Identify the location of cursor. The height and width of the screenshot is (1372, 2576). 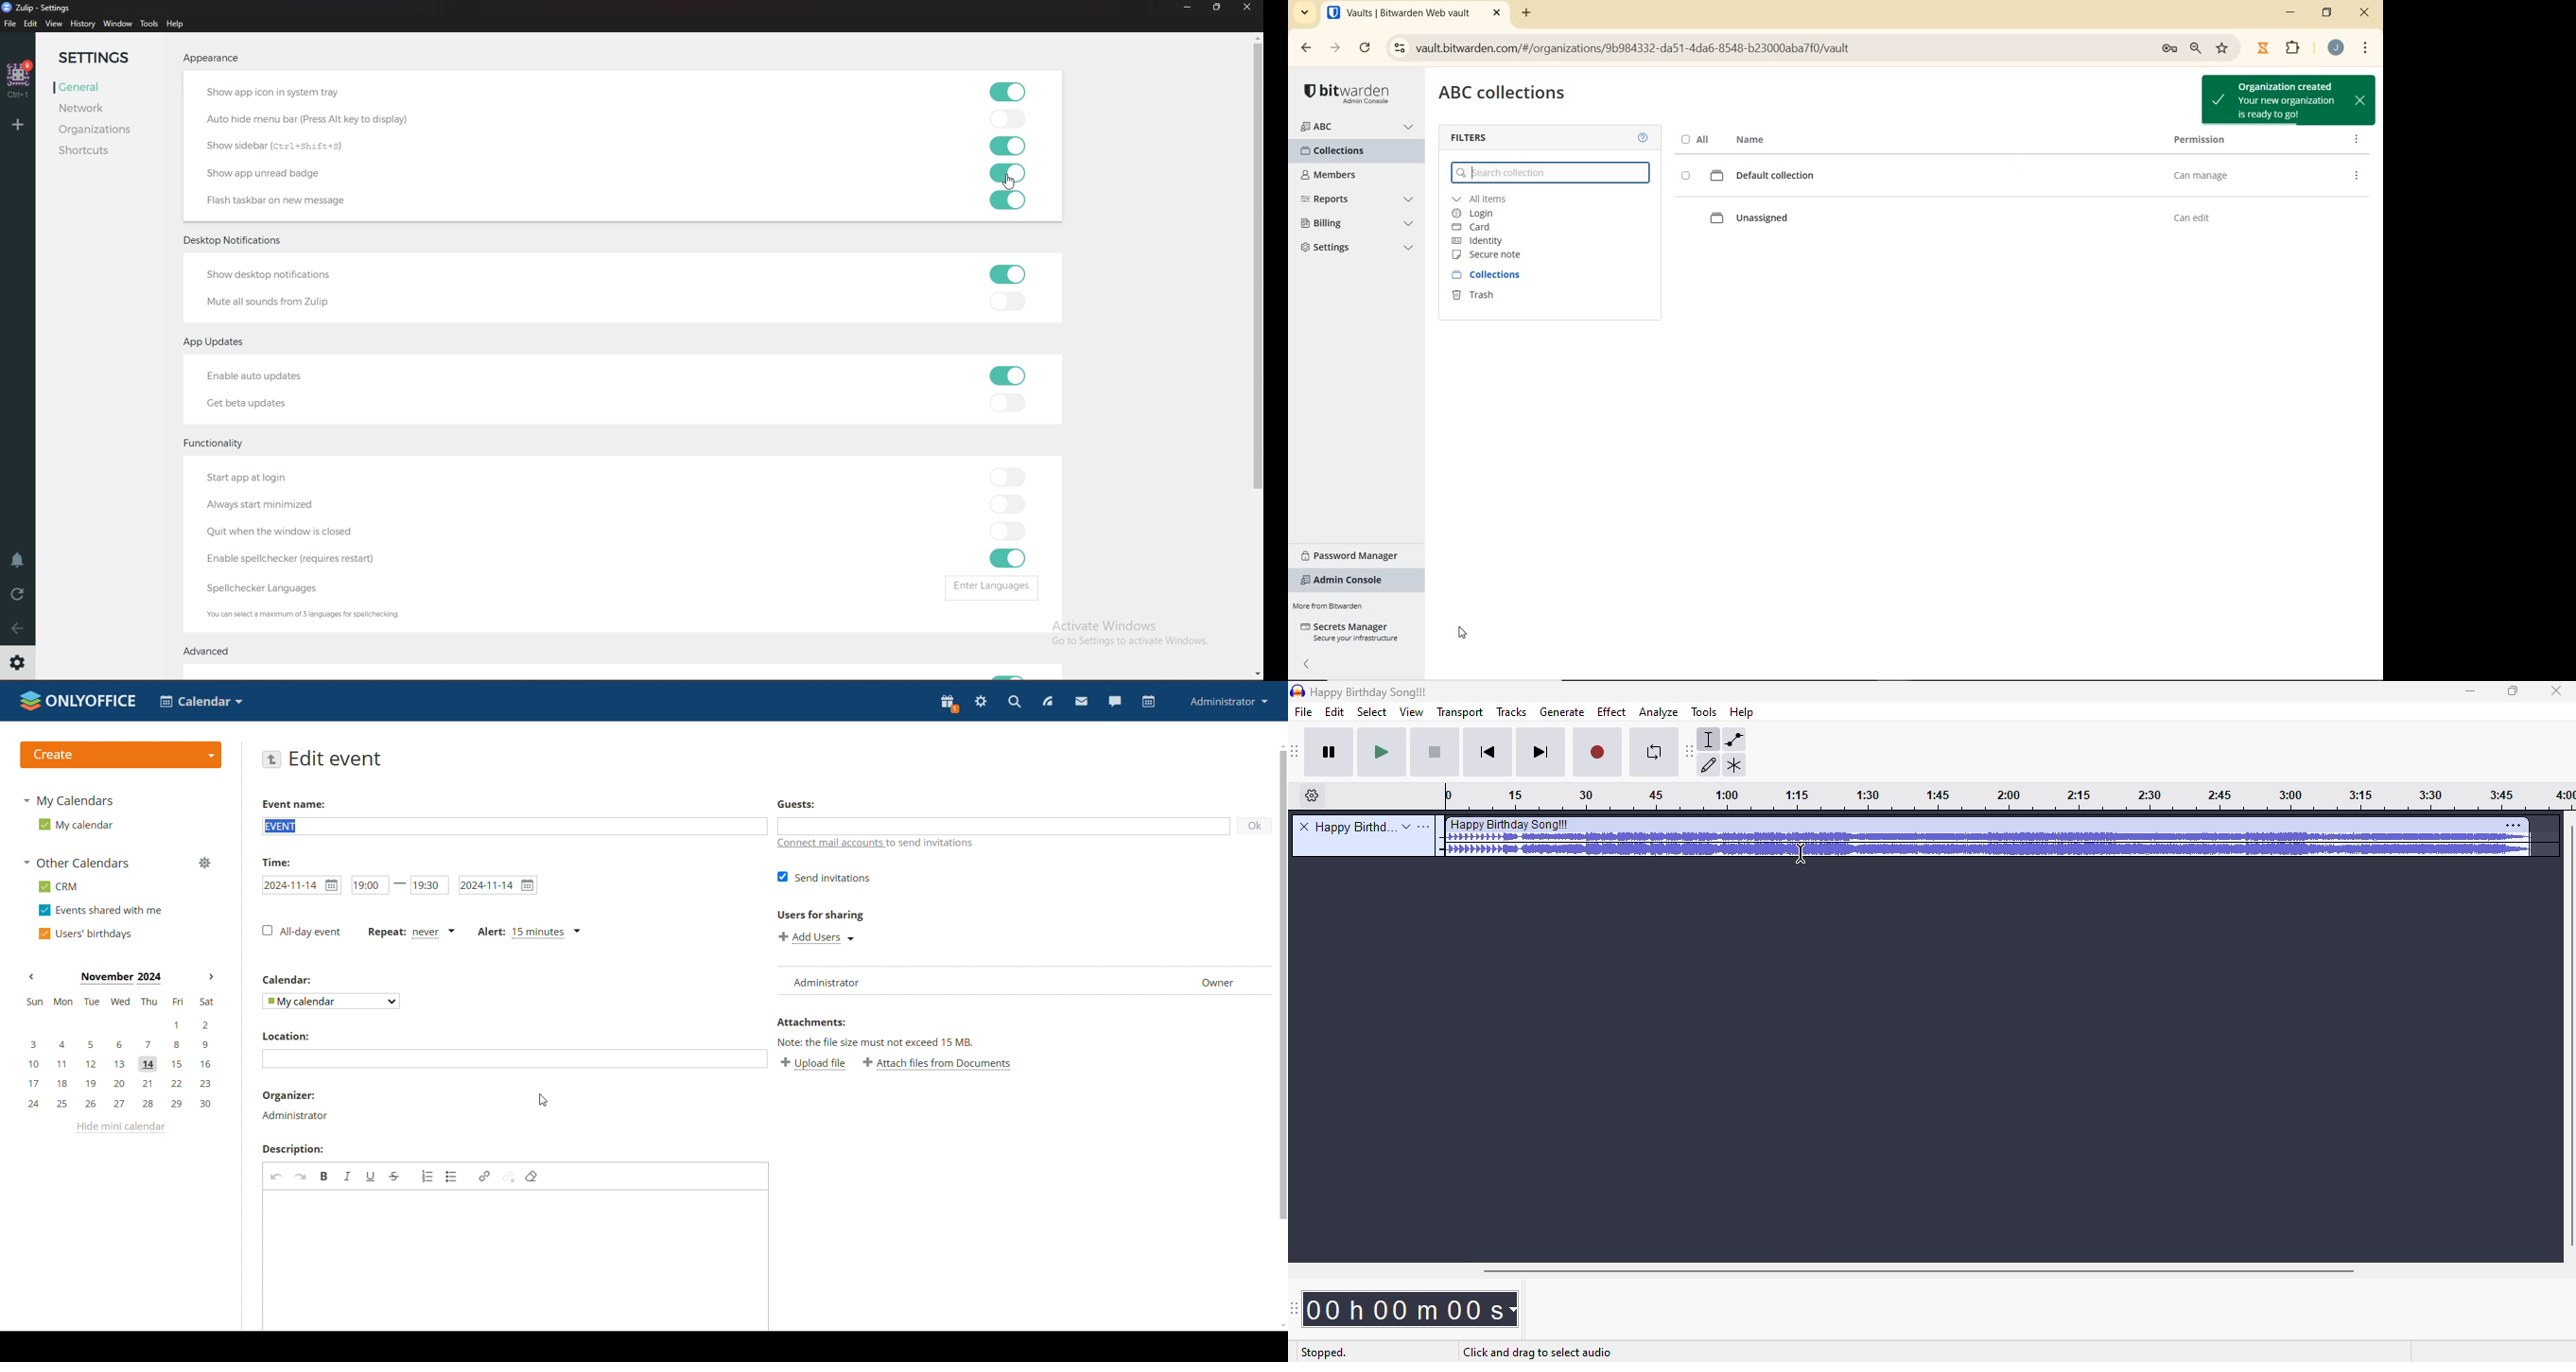
(1474, 170).